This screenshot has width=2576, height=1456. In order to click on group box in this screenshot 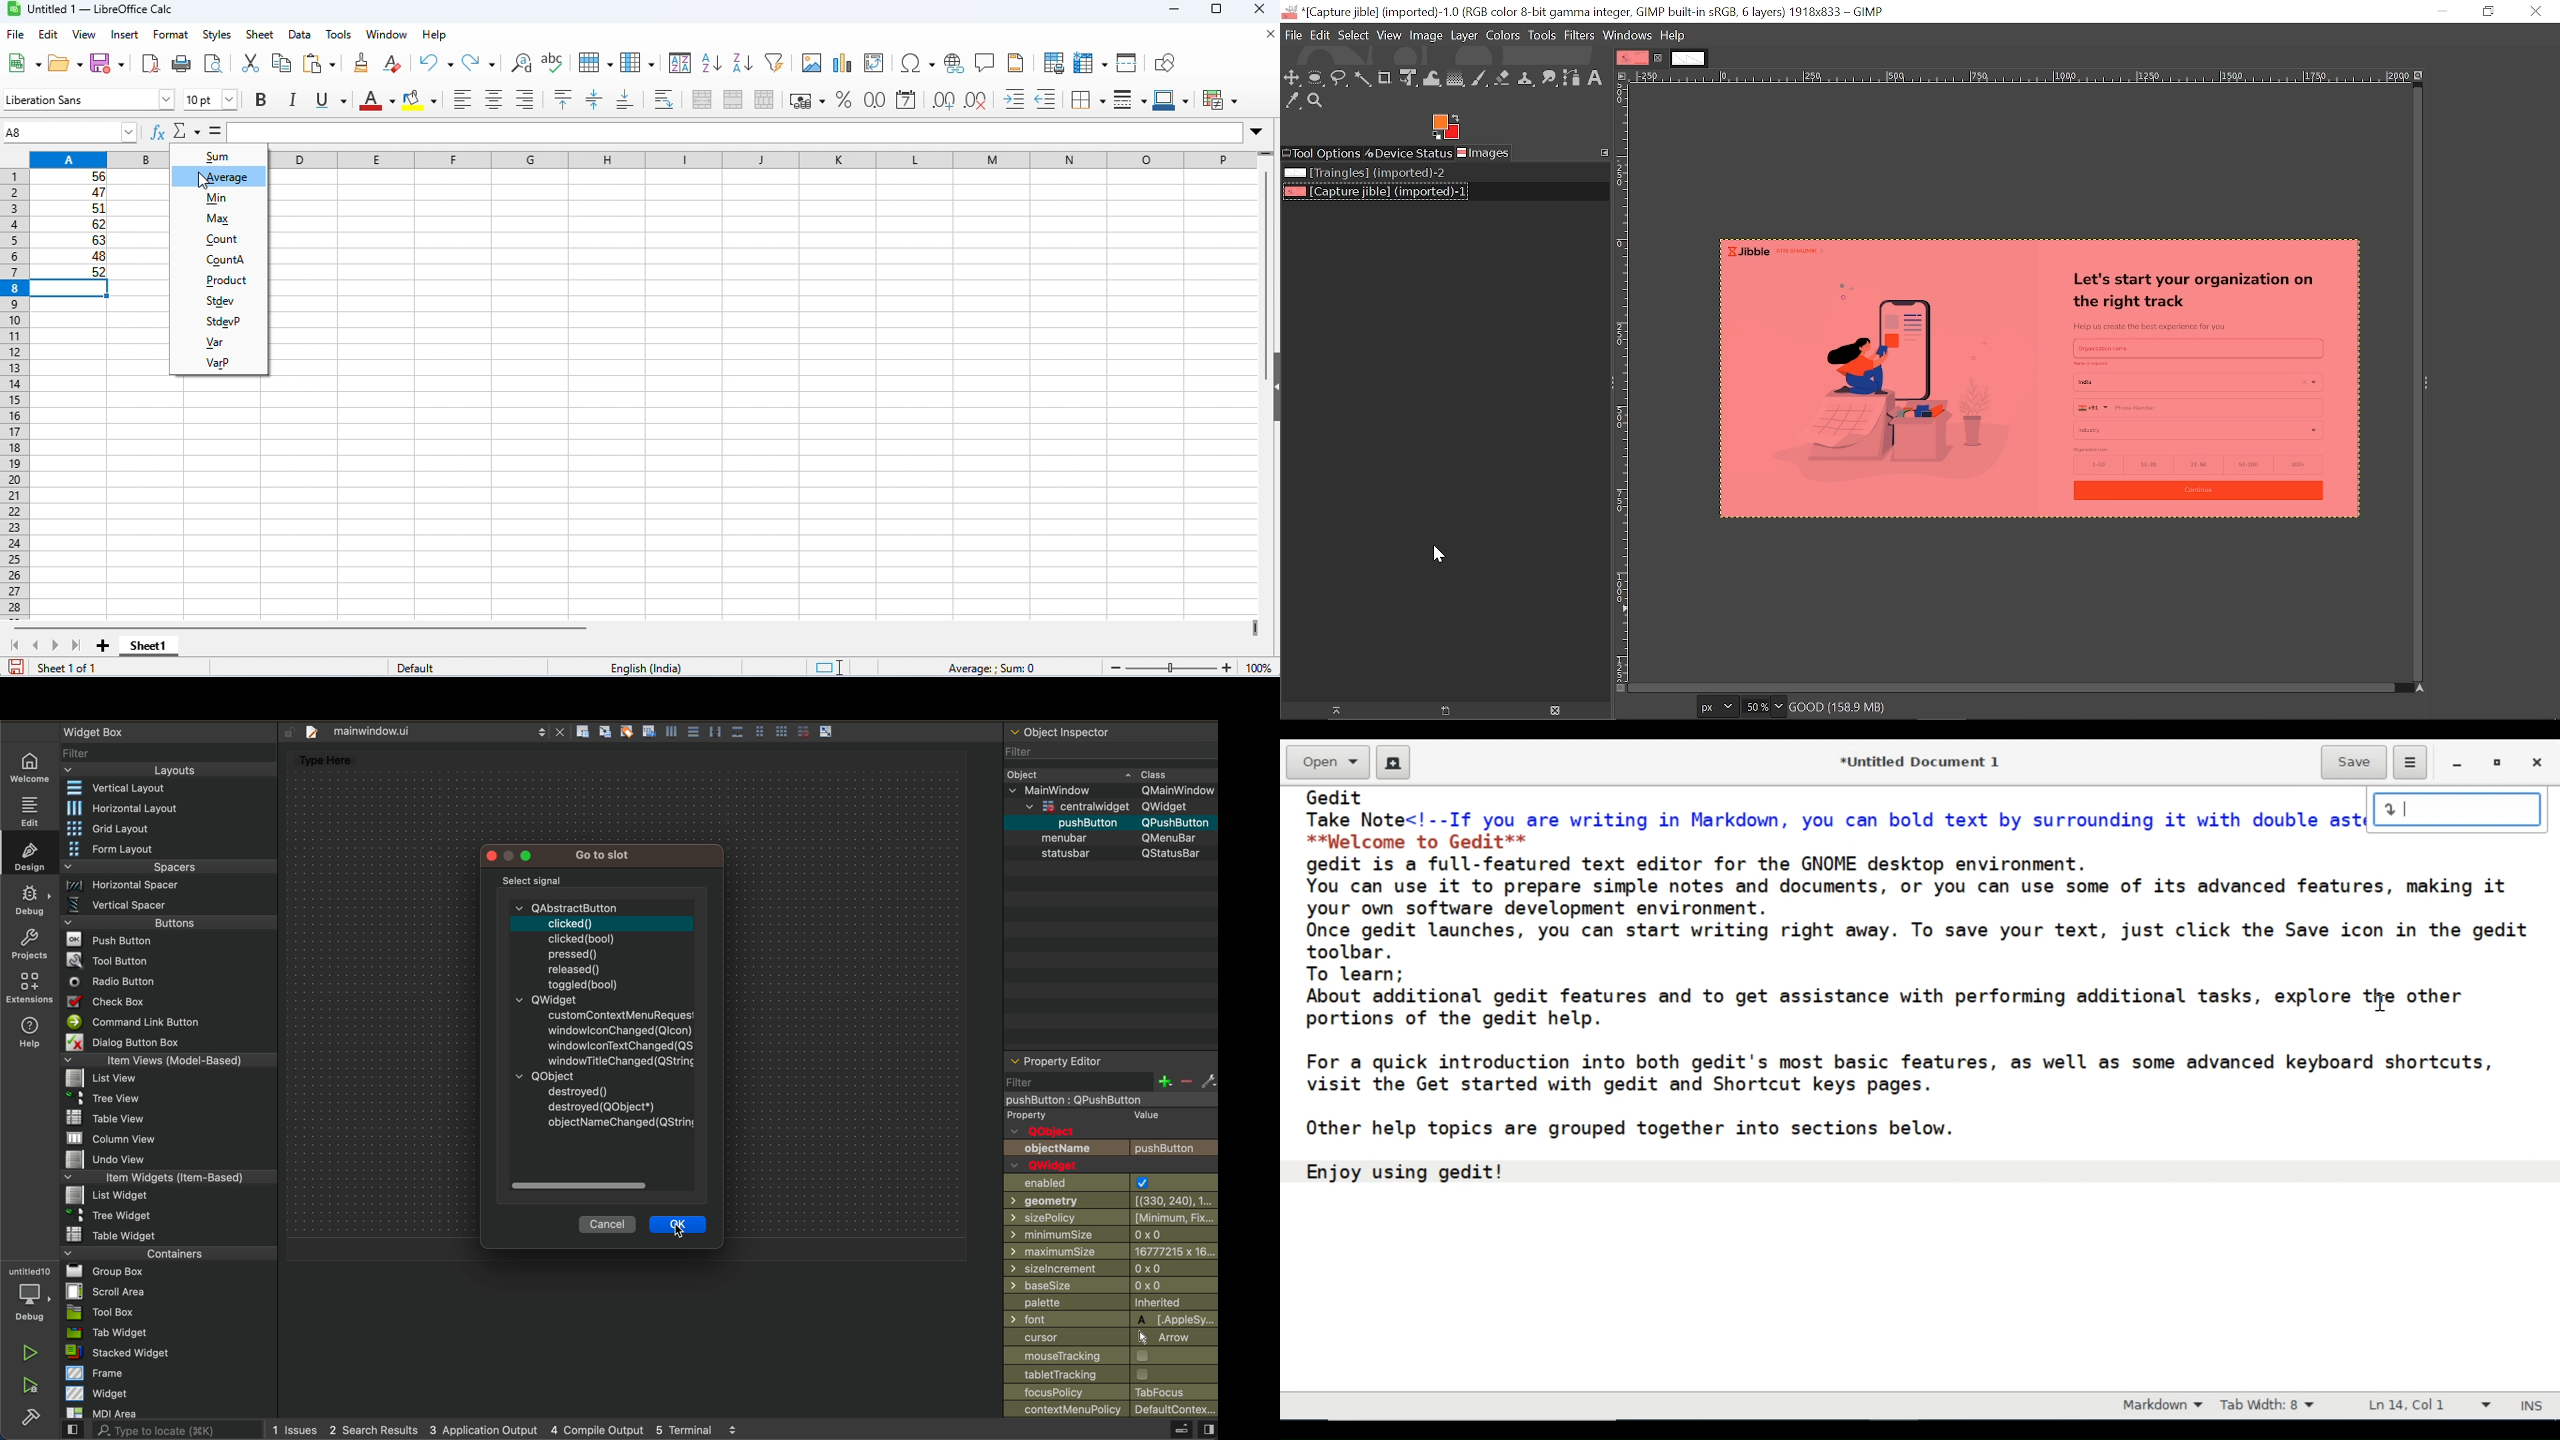, I will do `click(166, 1274)`.